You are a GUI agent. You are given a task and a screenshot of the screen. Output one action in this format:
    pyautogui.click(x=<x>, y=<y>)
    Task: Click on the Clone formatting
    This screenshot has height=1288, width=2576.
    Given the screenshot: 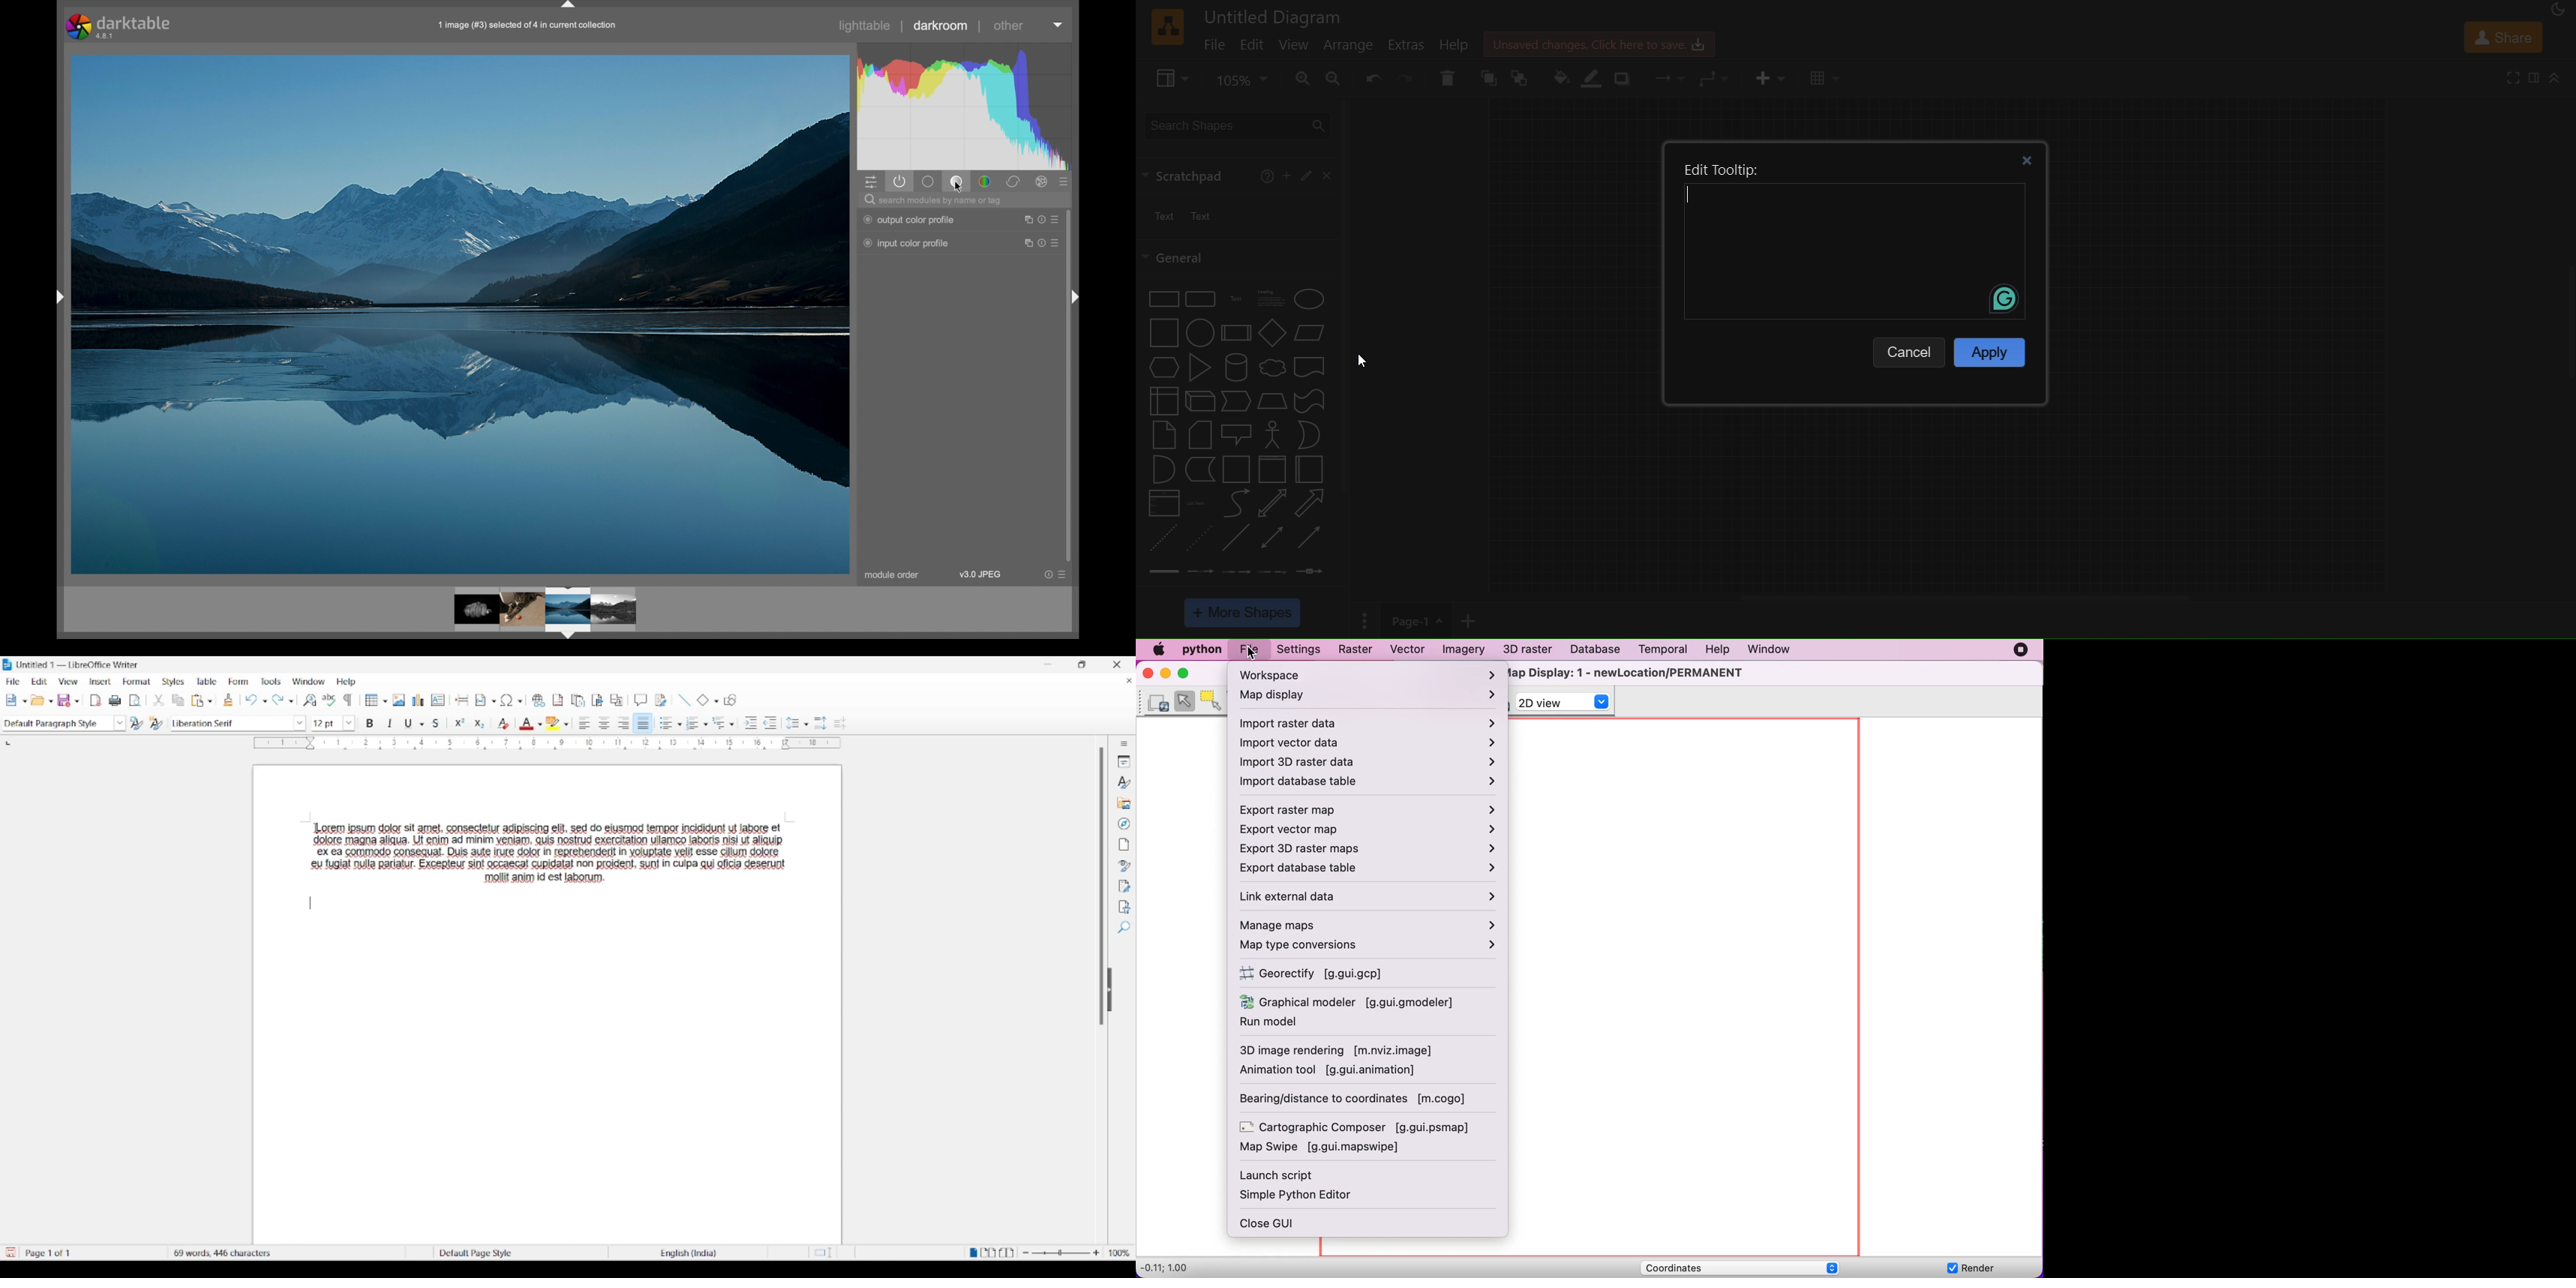 What is the action you would take?
    pyautogui.click(x=228, y=699)
    